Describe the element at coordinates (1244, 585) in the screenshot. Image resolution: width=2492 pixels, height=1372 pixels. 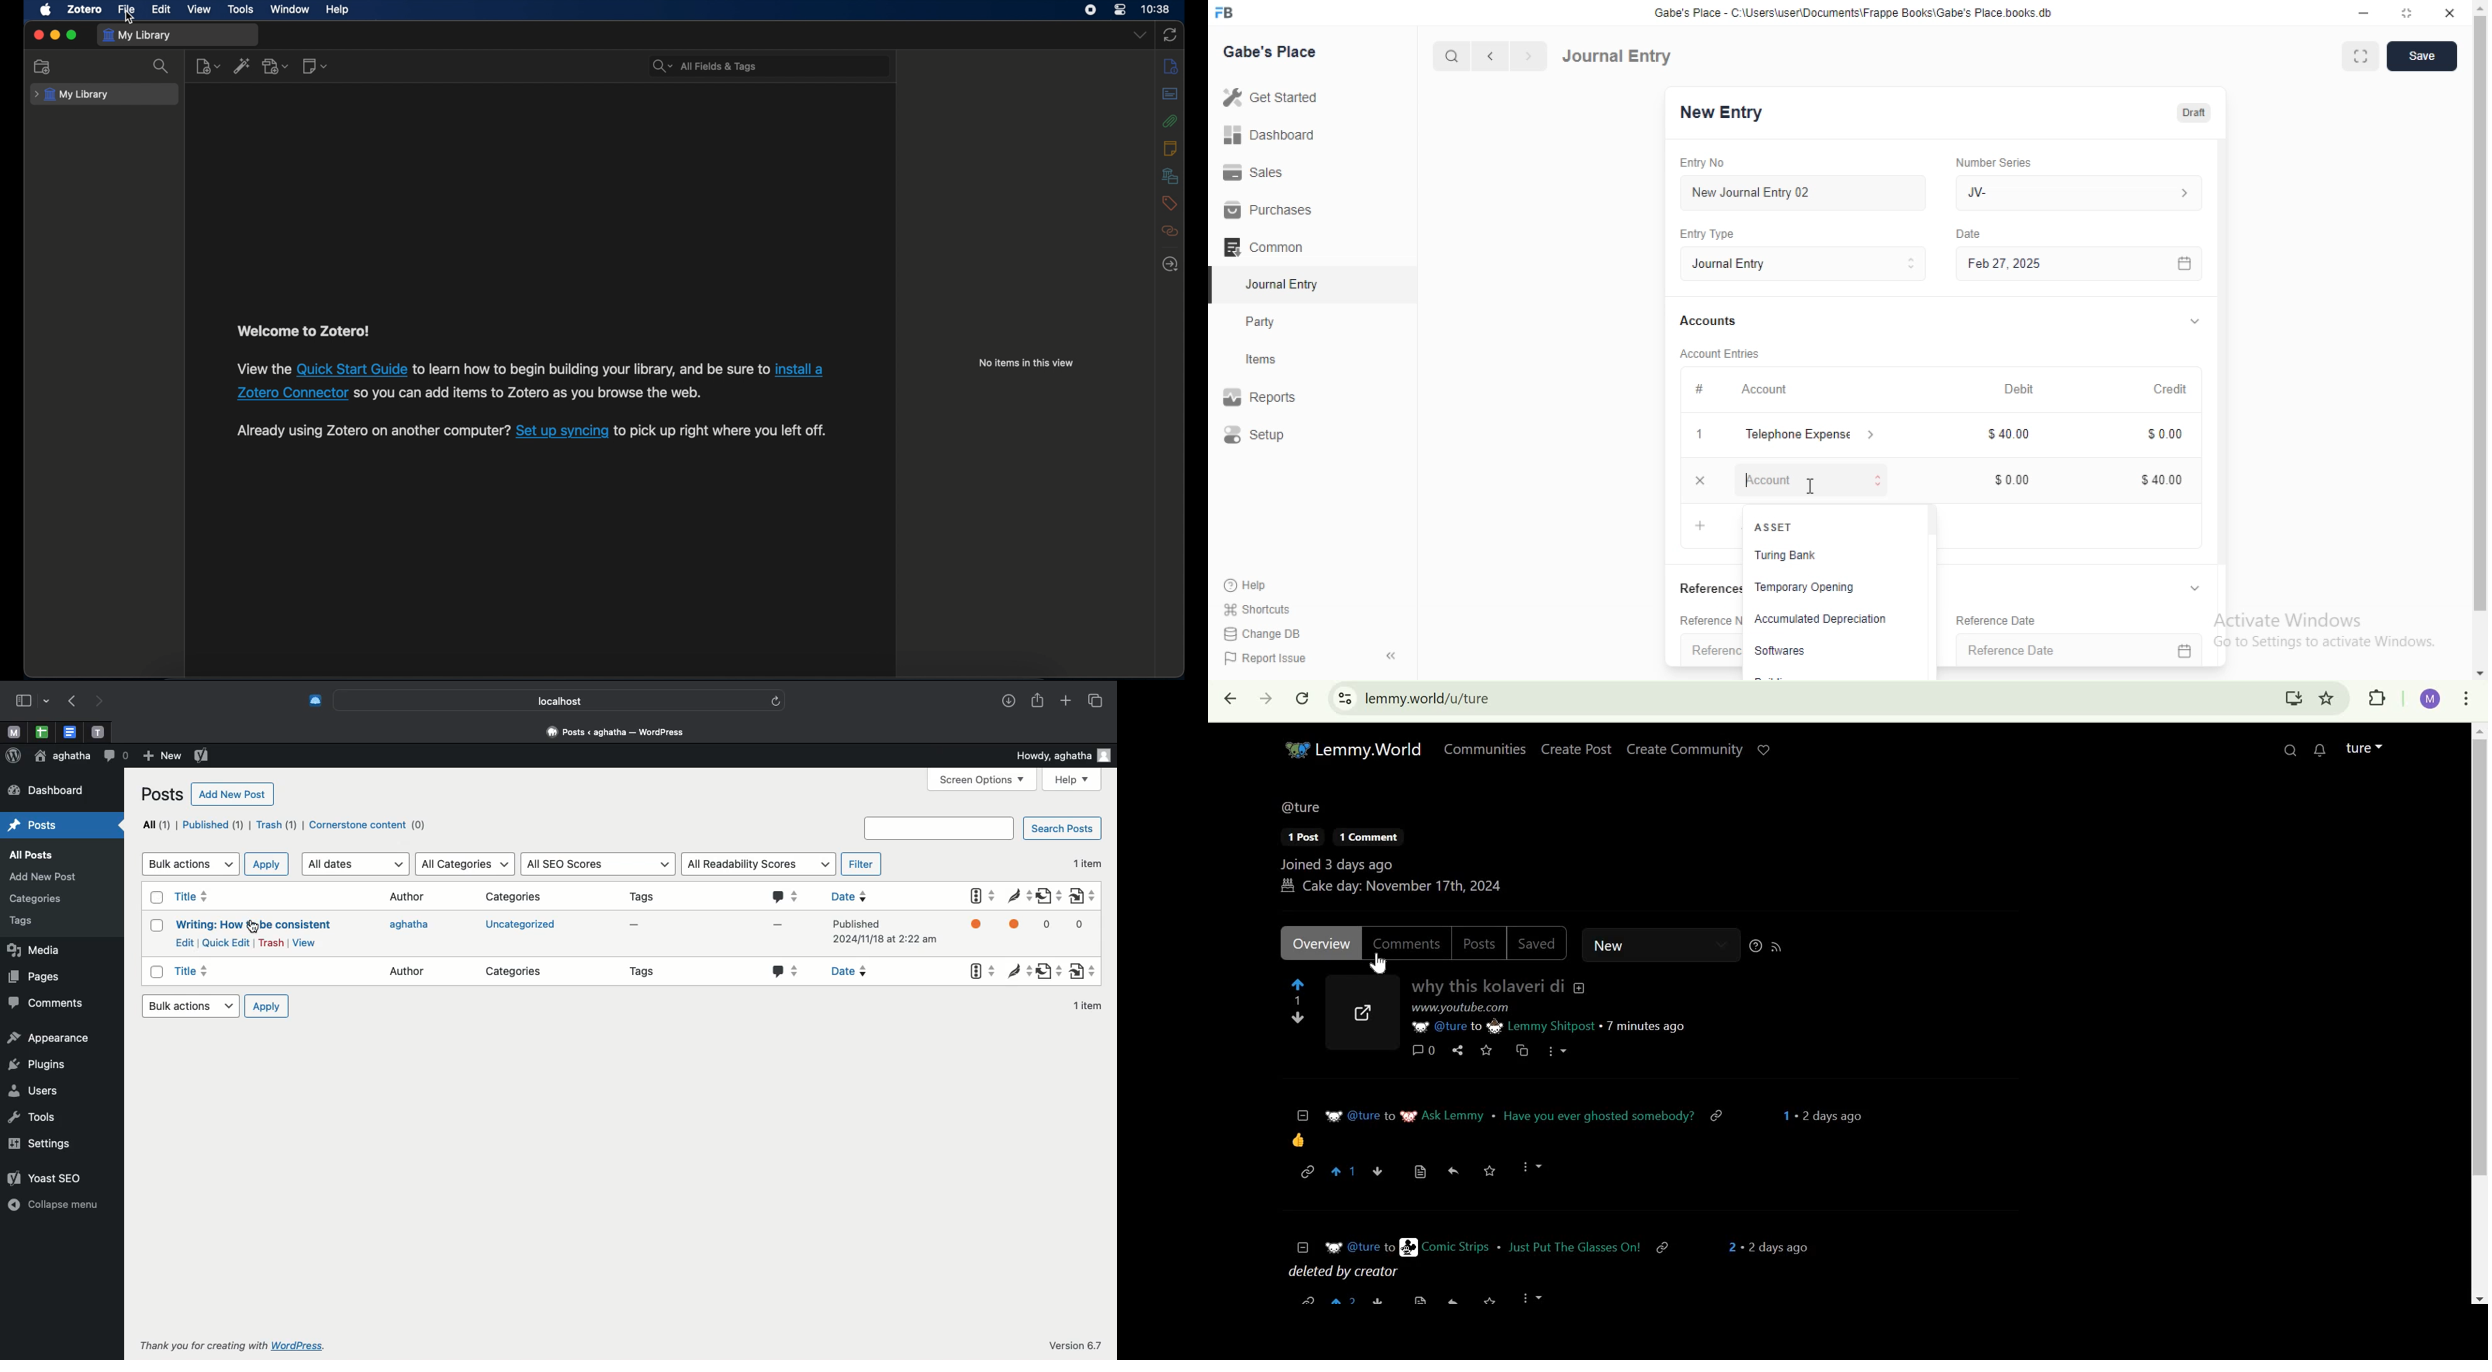
I see `Help` at that location.